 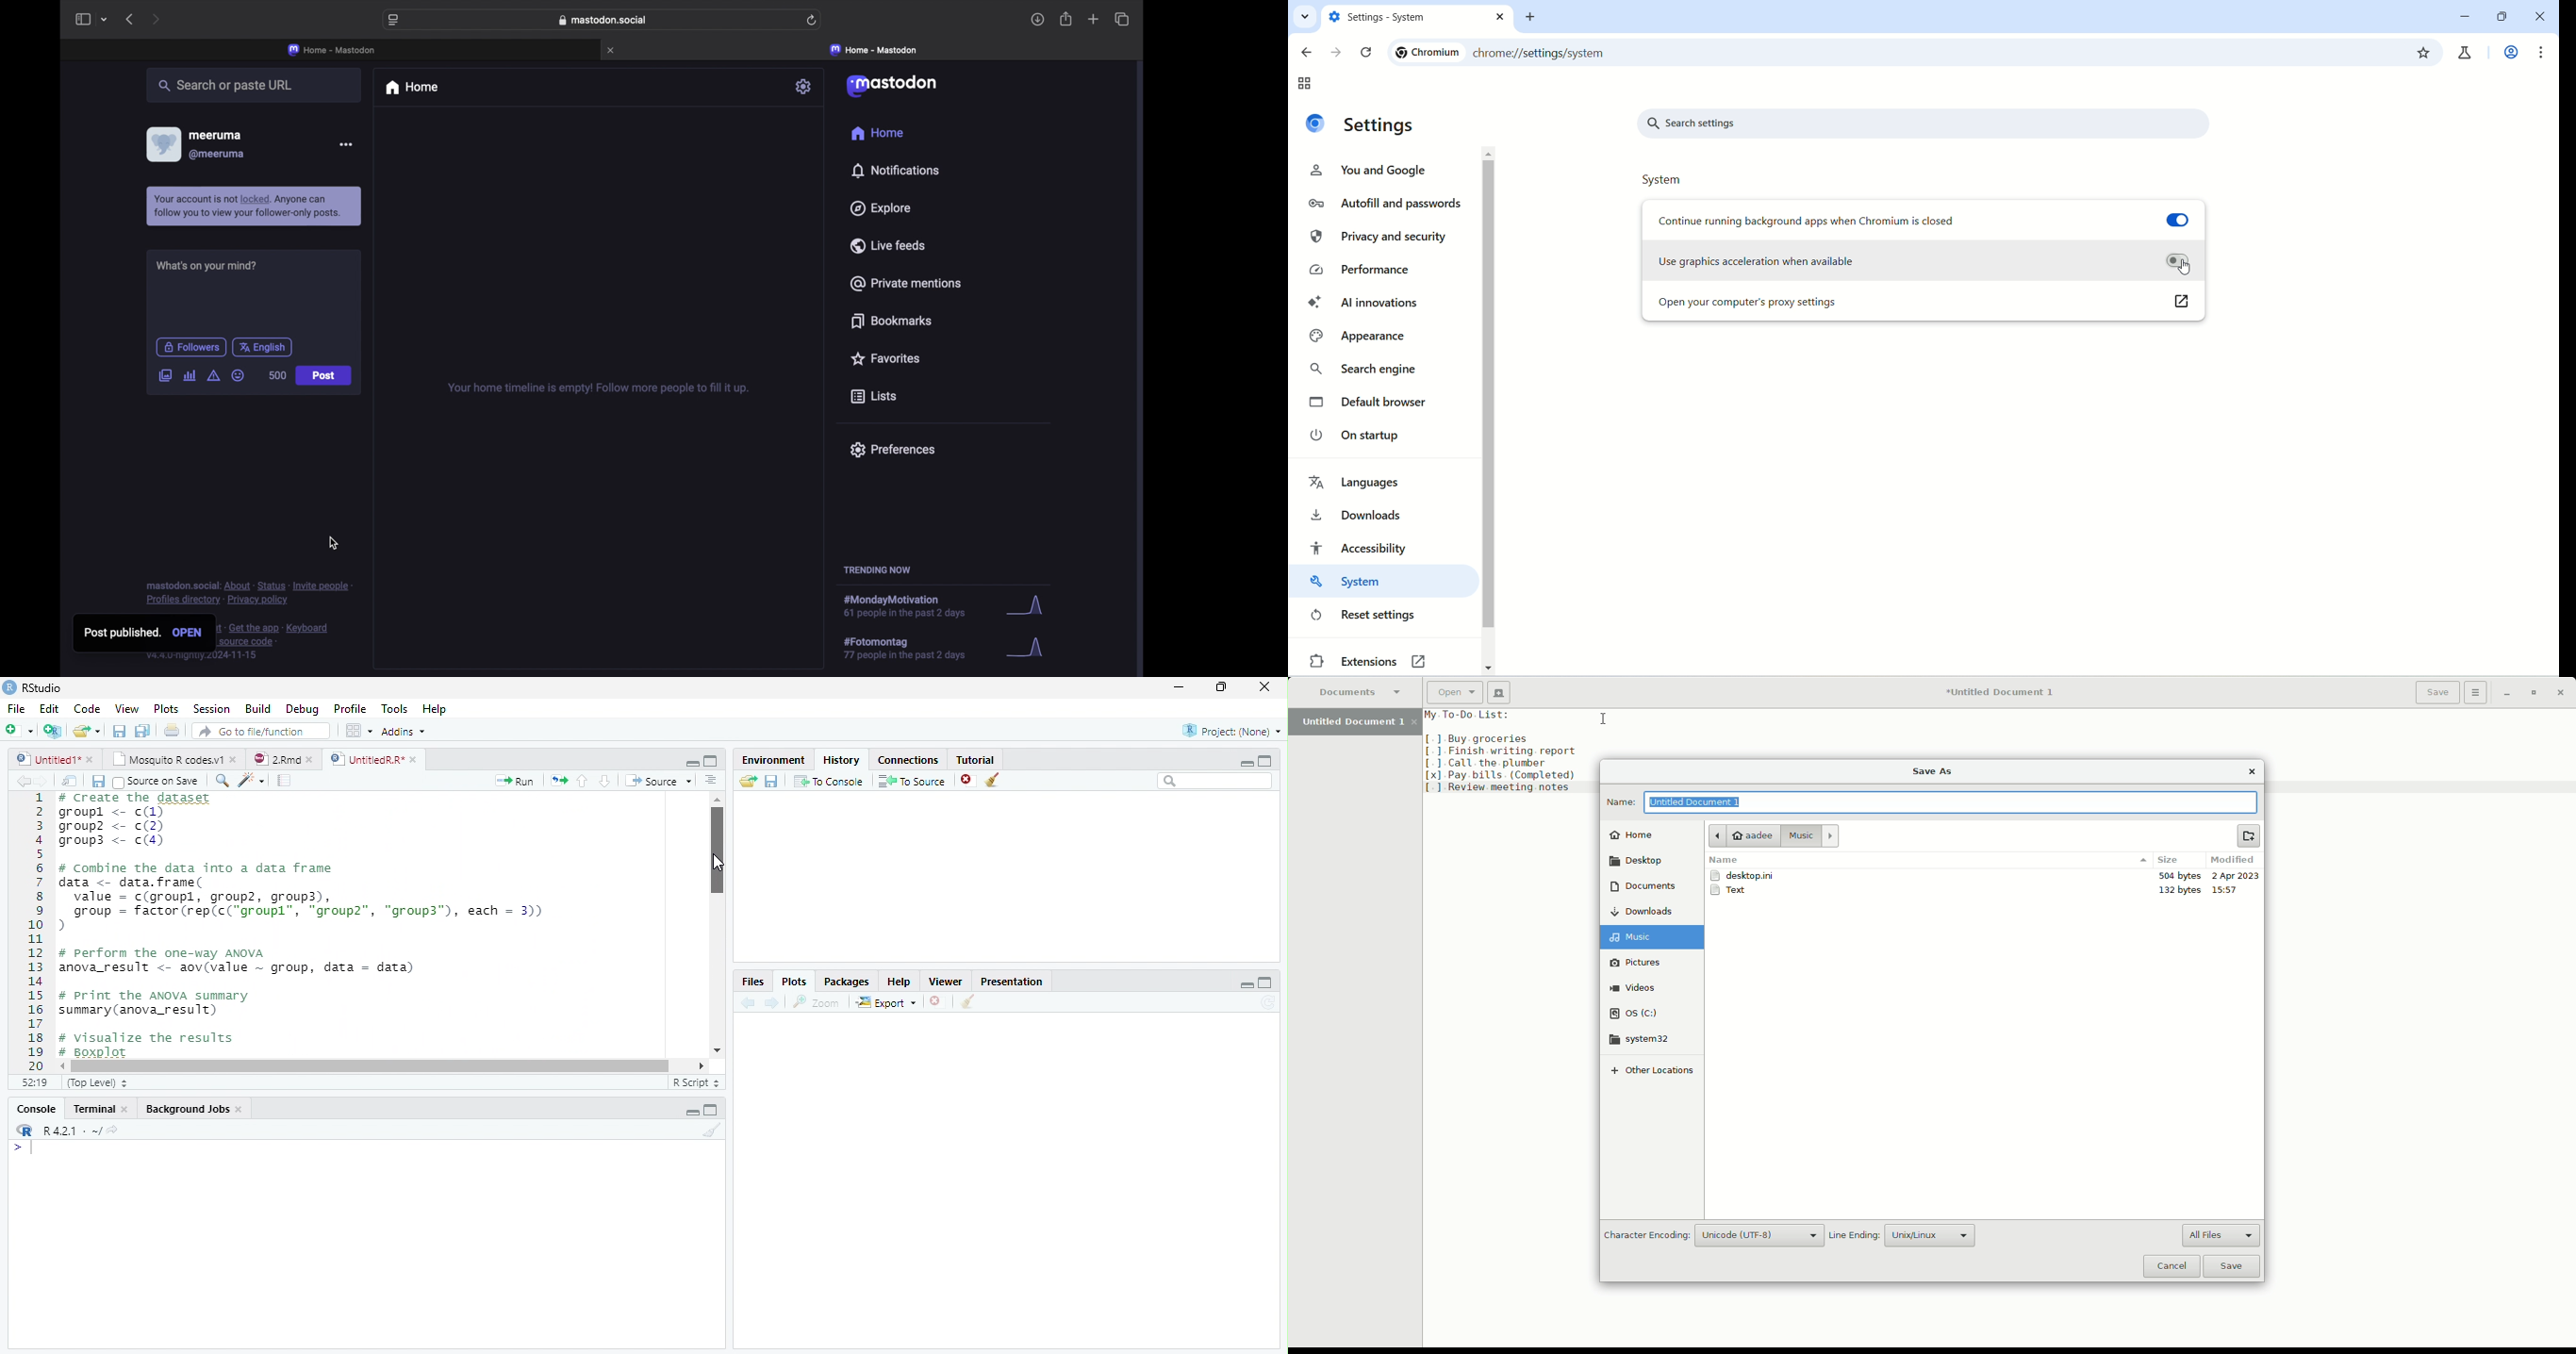 I want to click on Build, so click(x=261, y=709).